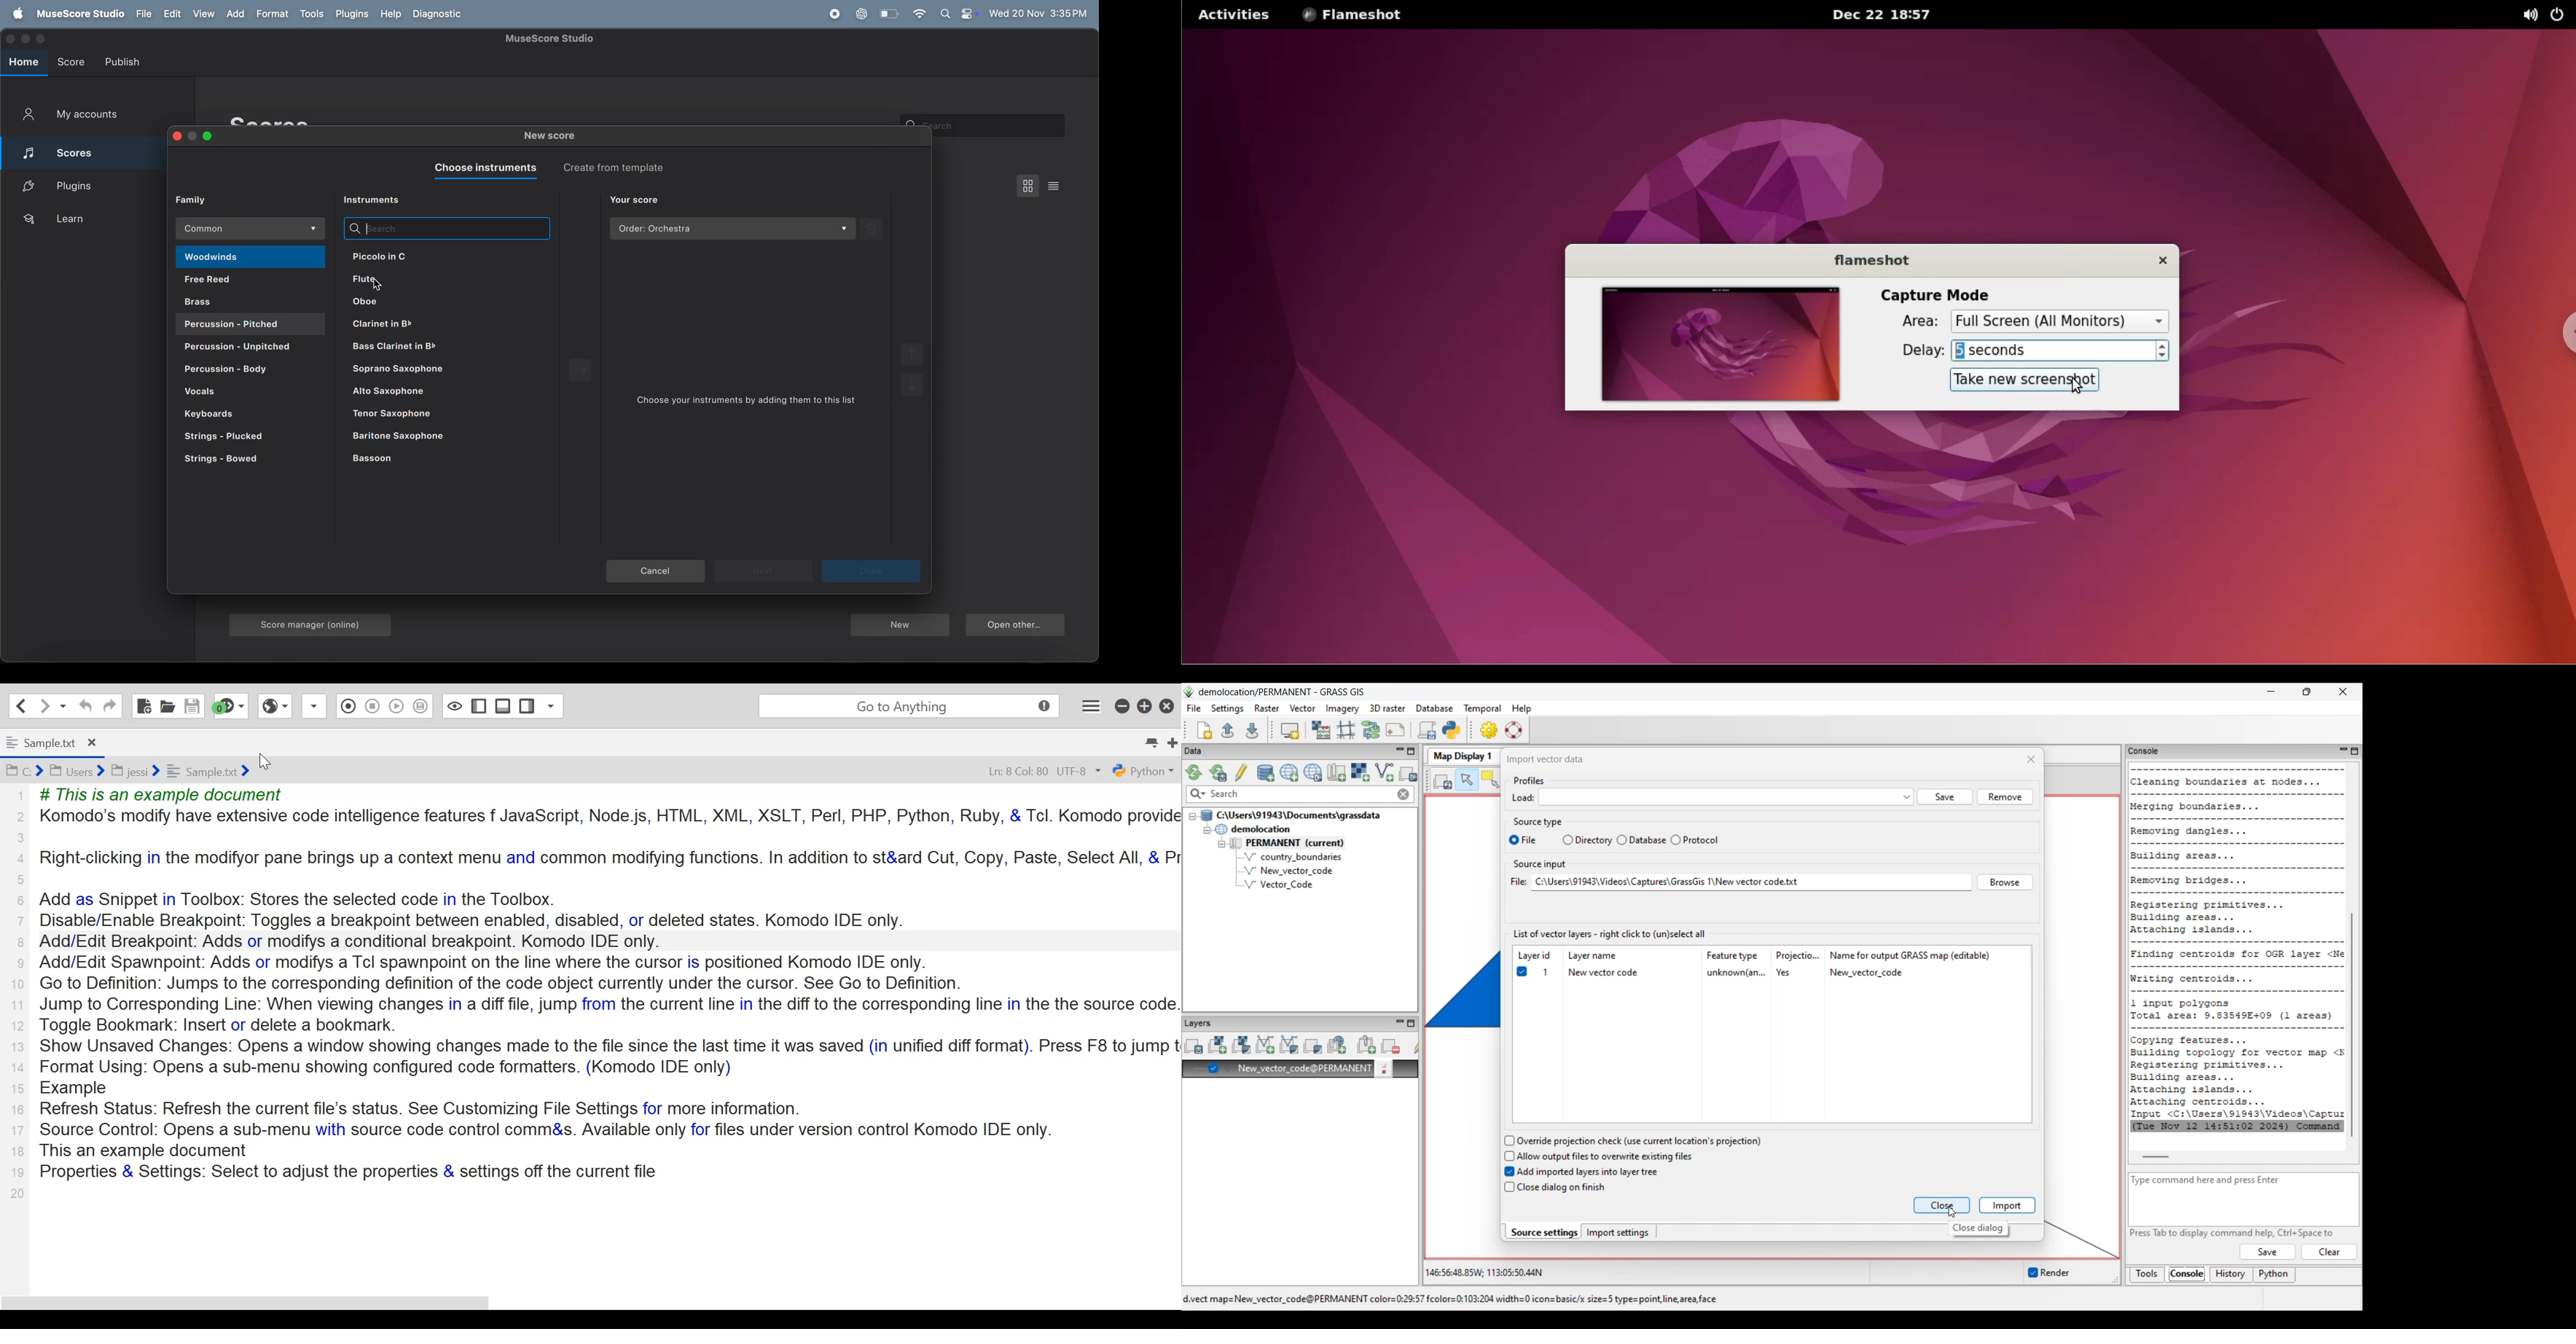 This screenshot has height=1344, width=2576. What do you see at coordinates (75, 151) in the screenshot?
I see `score` at bounding box center [75, 151].